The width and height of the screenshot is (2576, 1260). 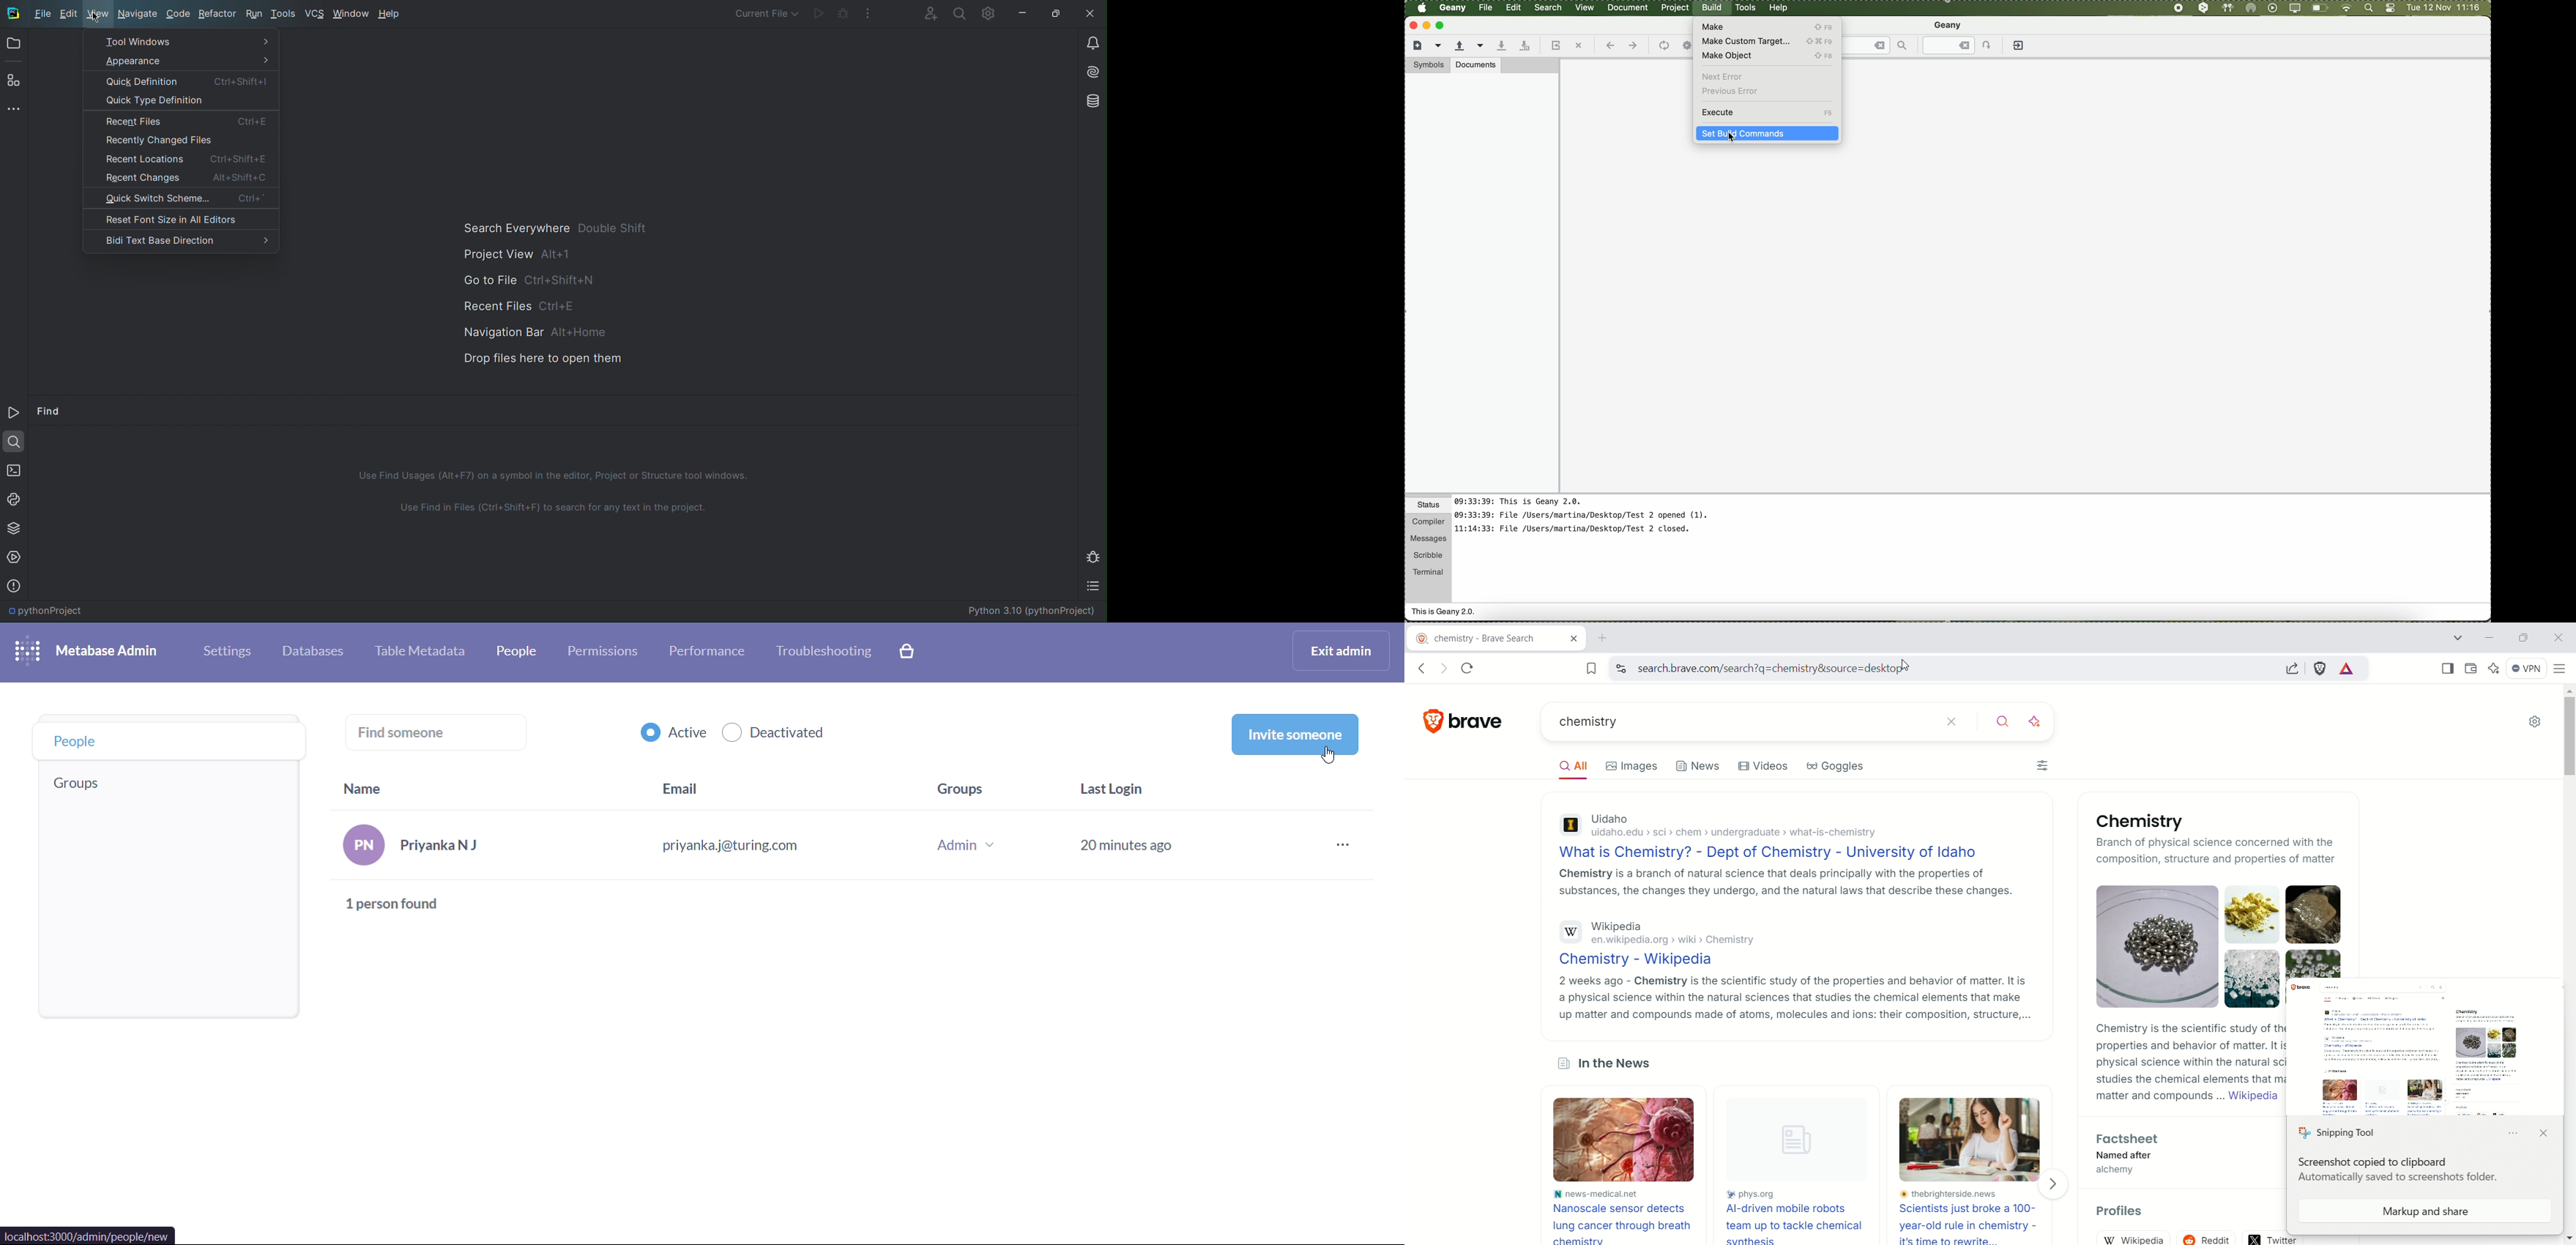 What do you see at coordinates (98, 14) in the screenshot?
I see `View` at bounding box center [98, 14].